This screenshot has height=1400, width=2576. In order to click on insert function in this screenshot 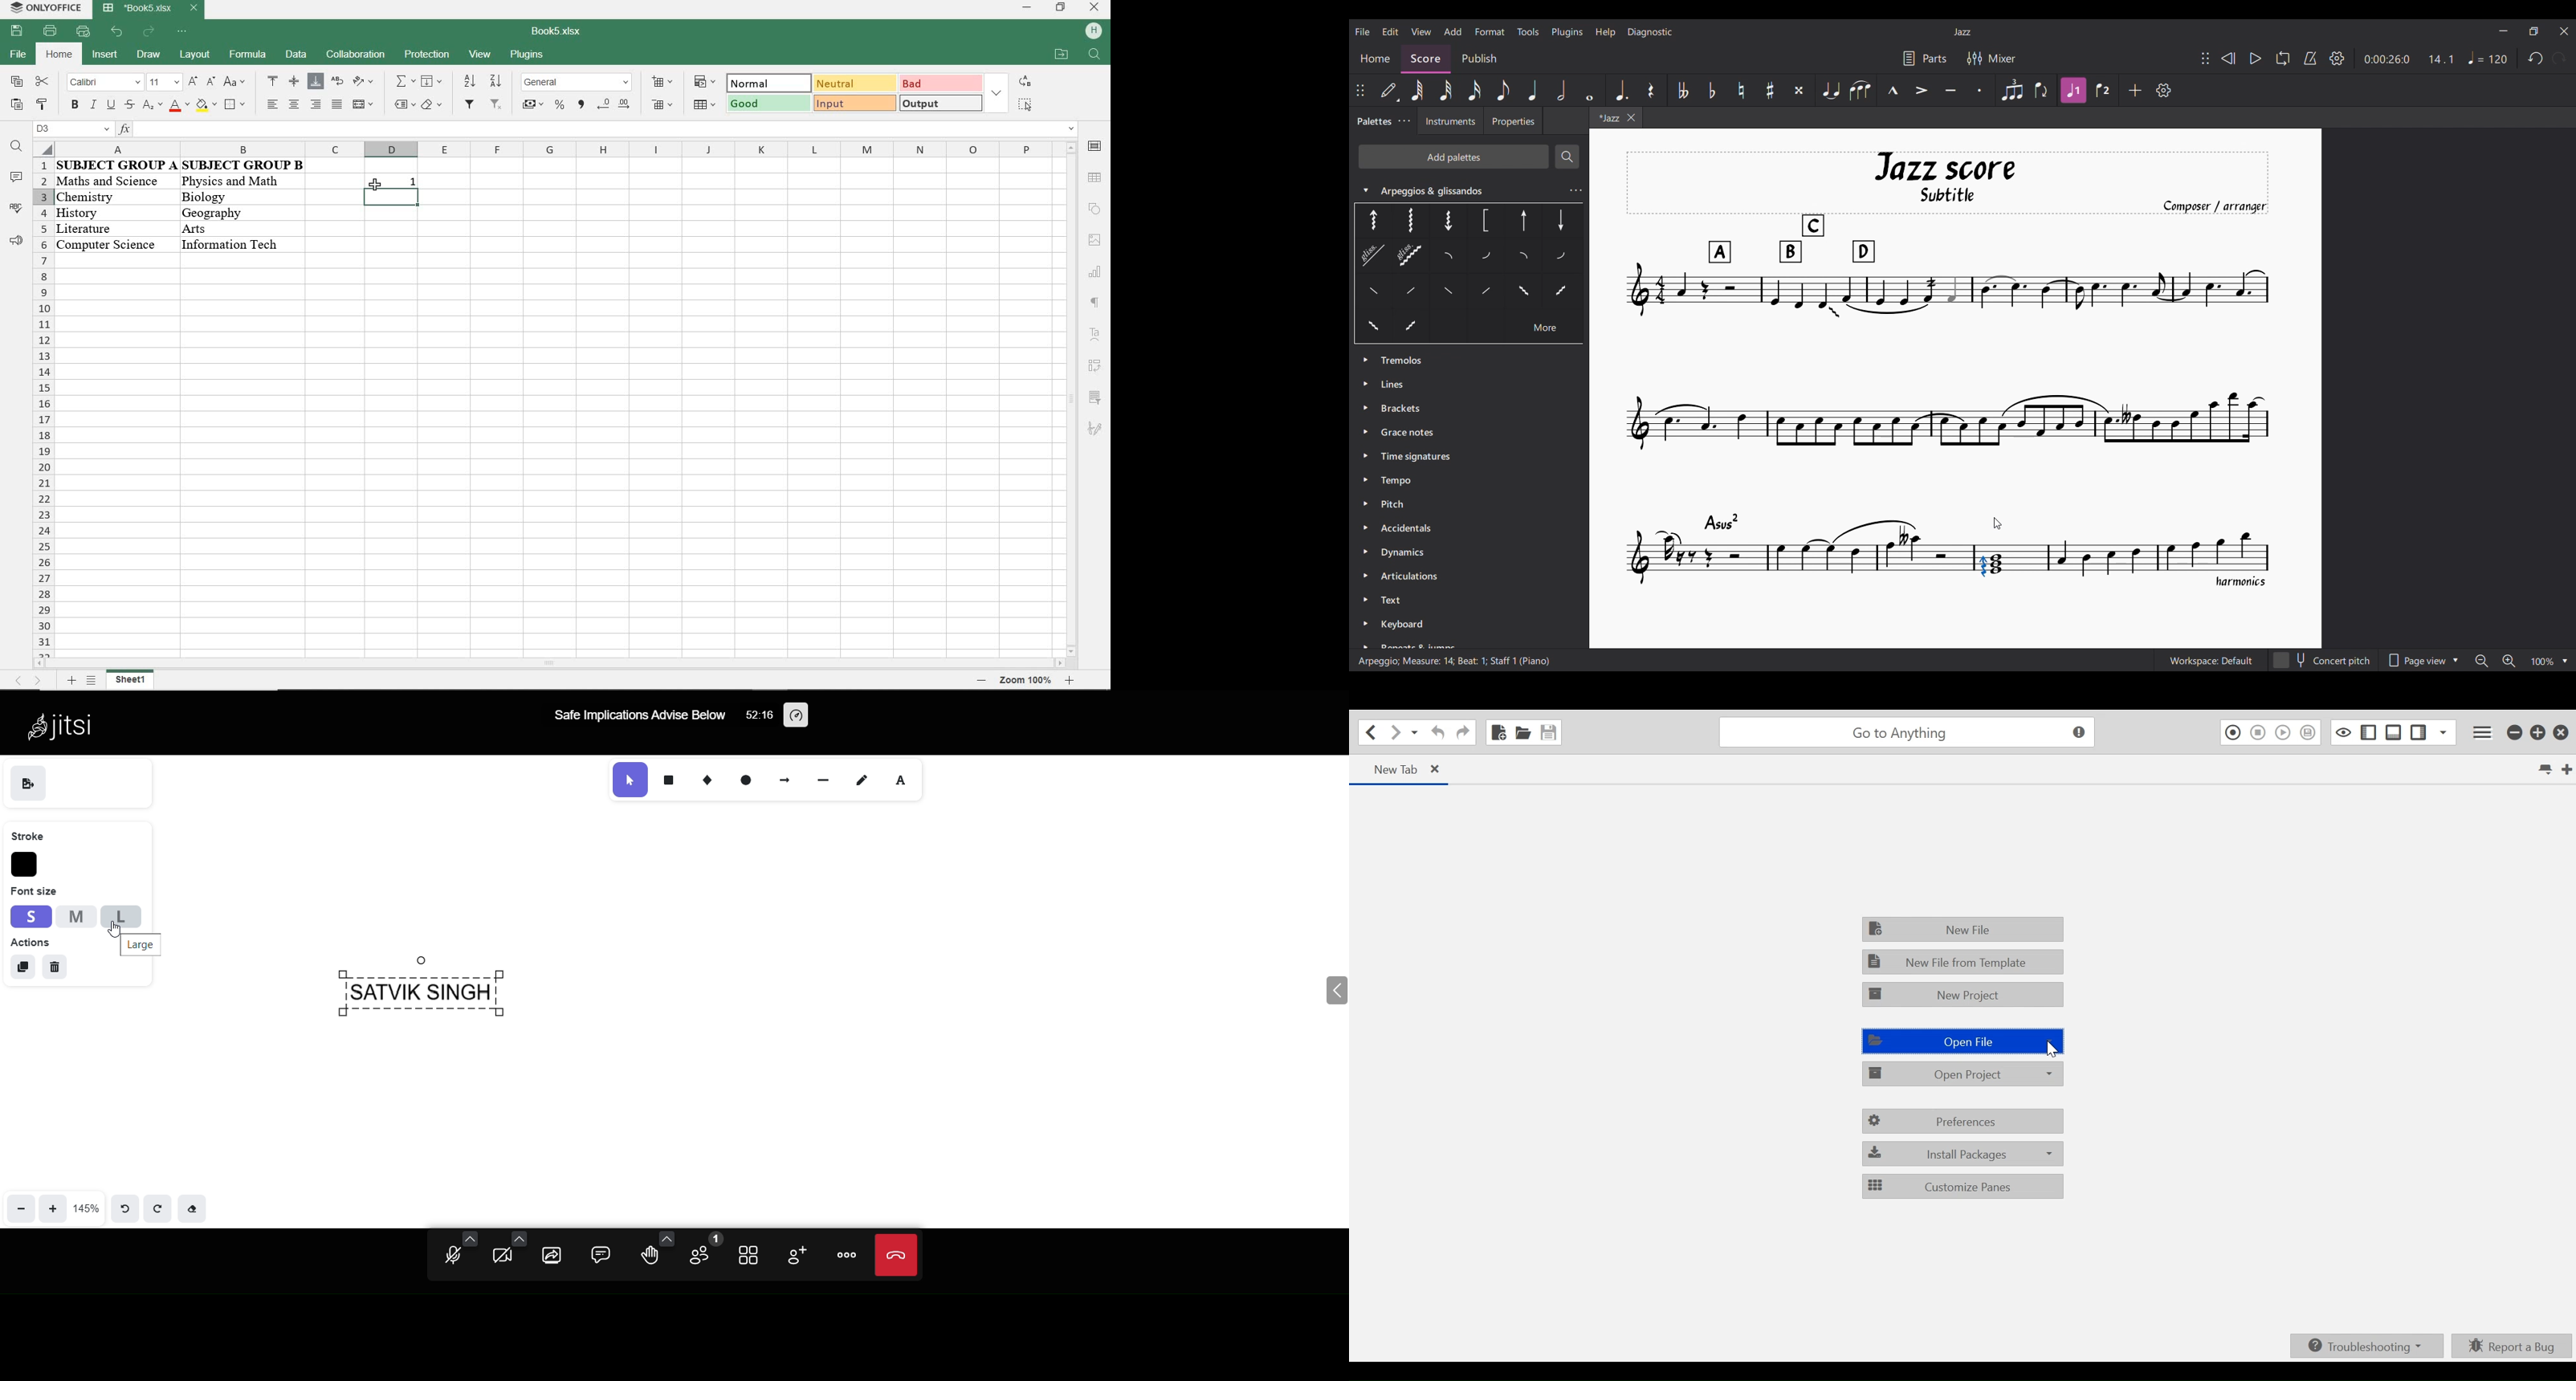, I will do `click(597, 130)`.